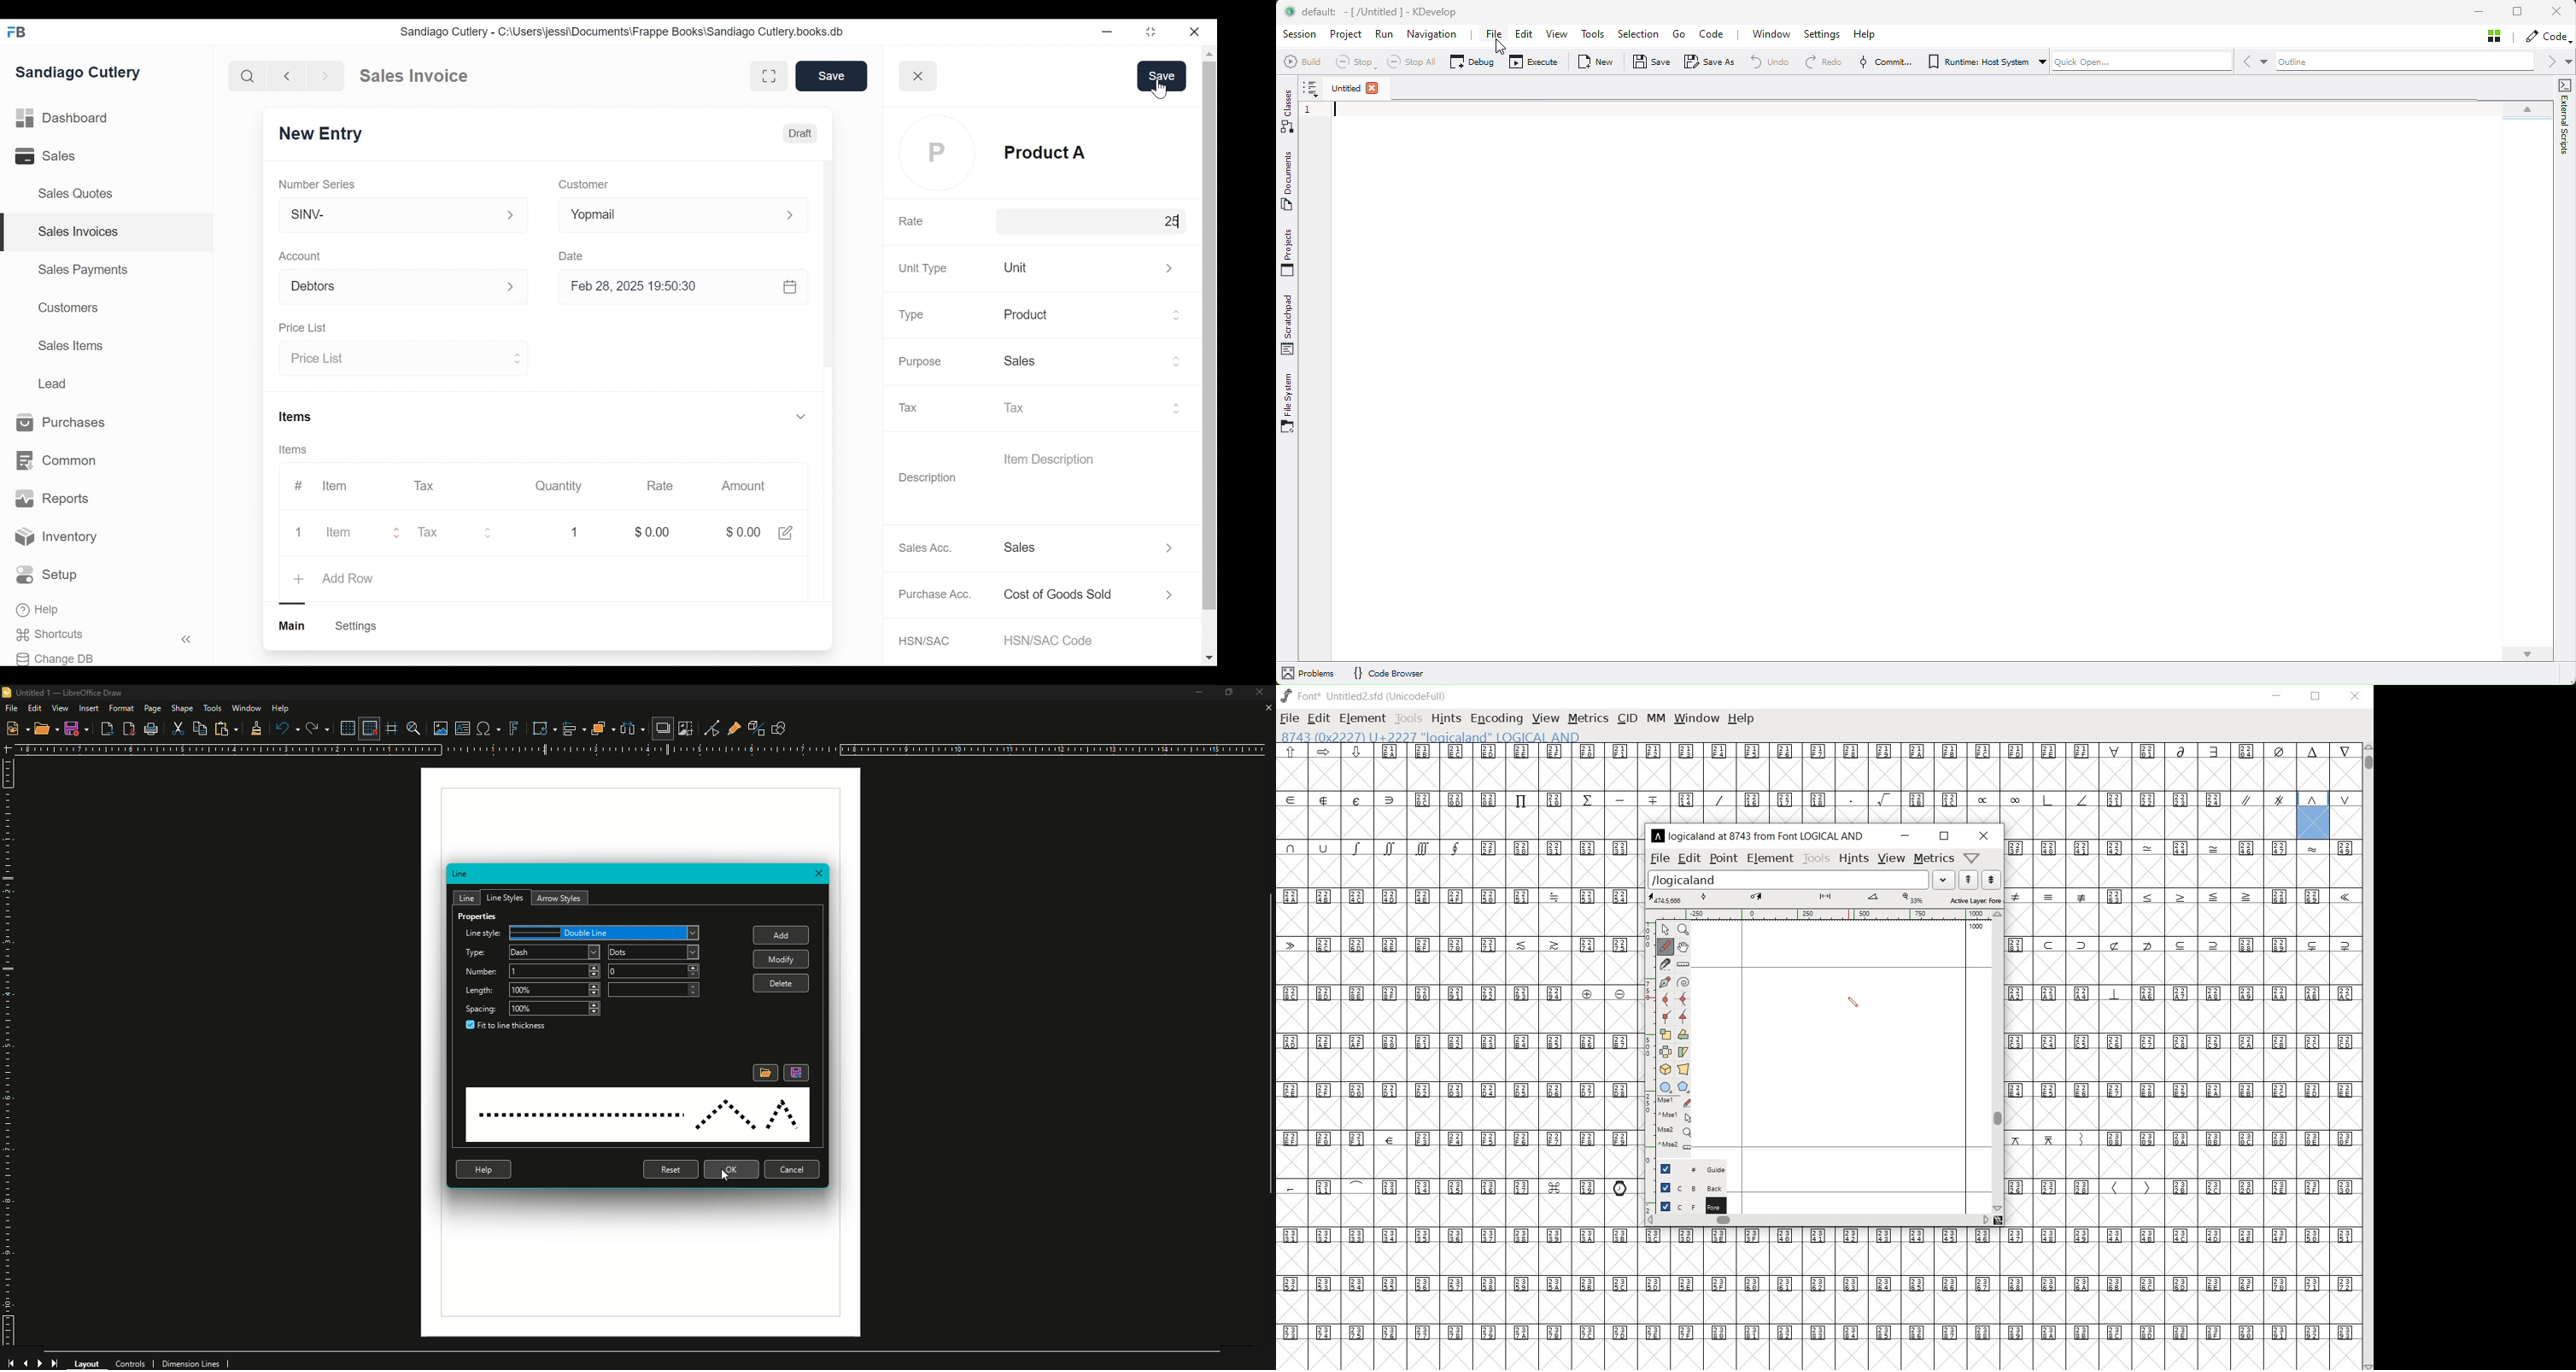 The image size is (2576, 1372). Describe the element at coordinates (1093, 363) in the screenshot. I see `Sales` at that location.